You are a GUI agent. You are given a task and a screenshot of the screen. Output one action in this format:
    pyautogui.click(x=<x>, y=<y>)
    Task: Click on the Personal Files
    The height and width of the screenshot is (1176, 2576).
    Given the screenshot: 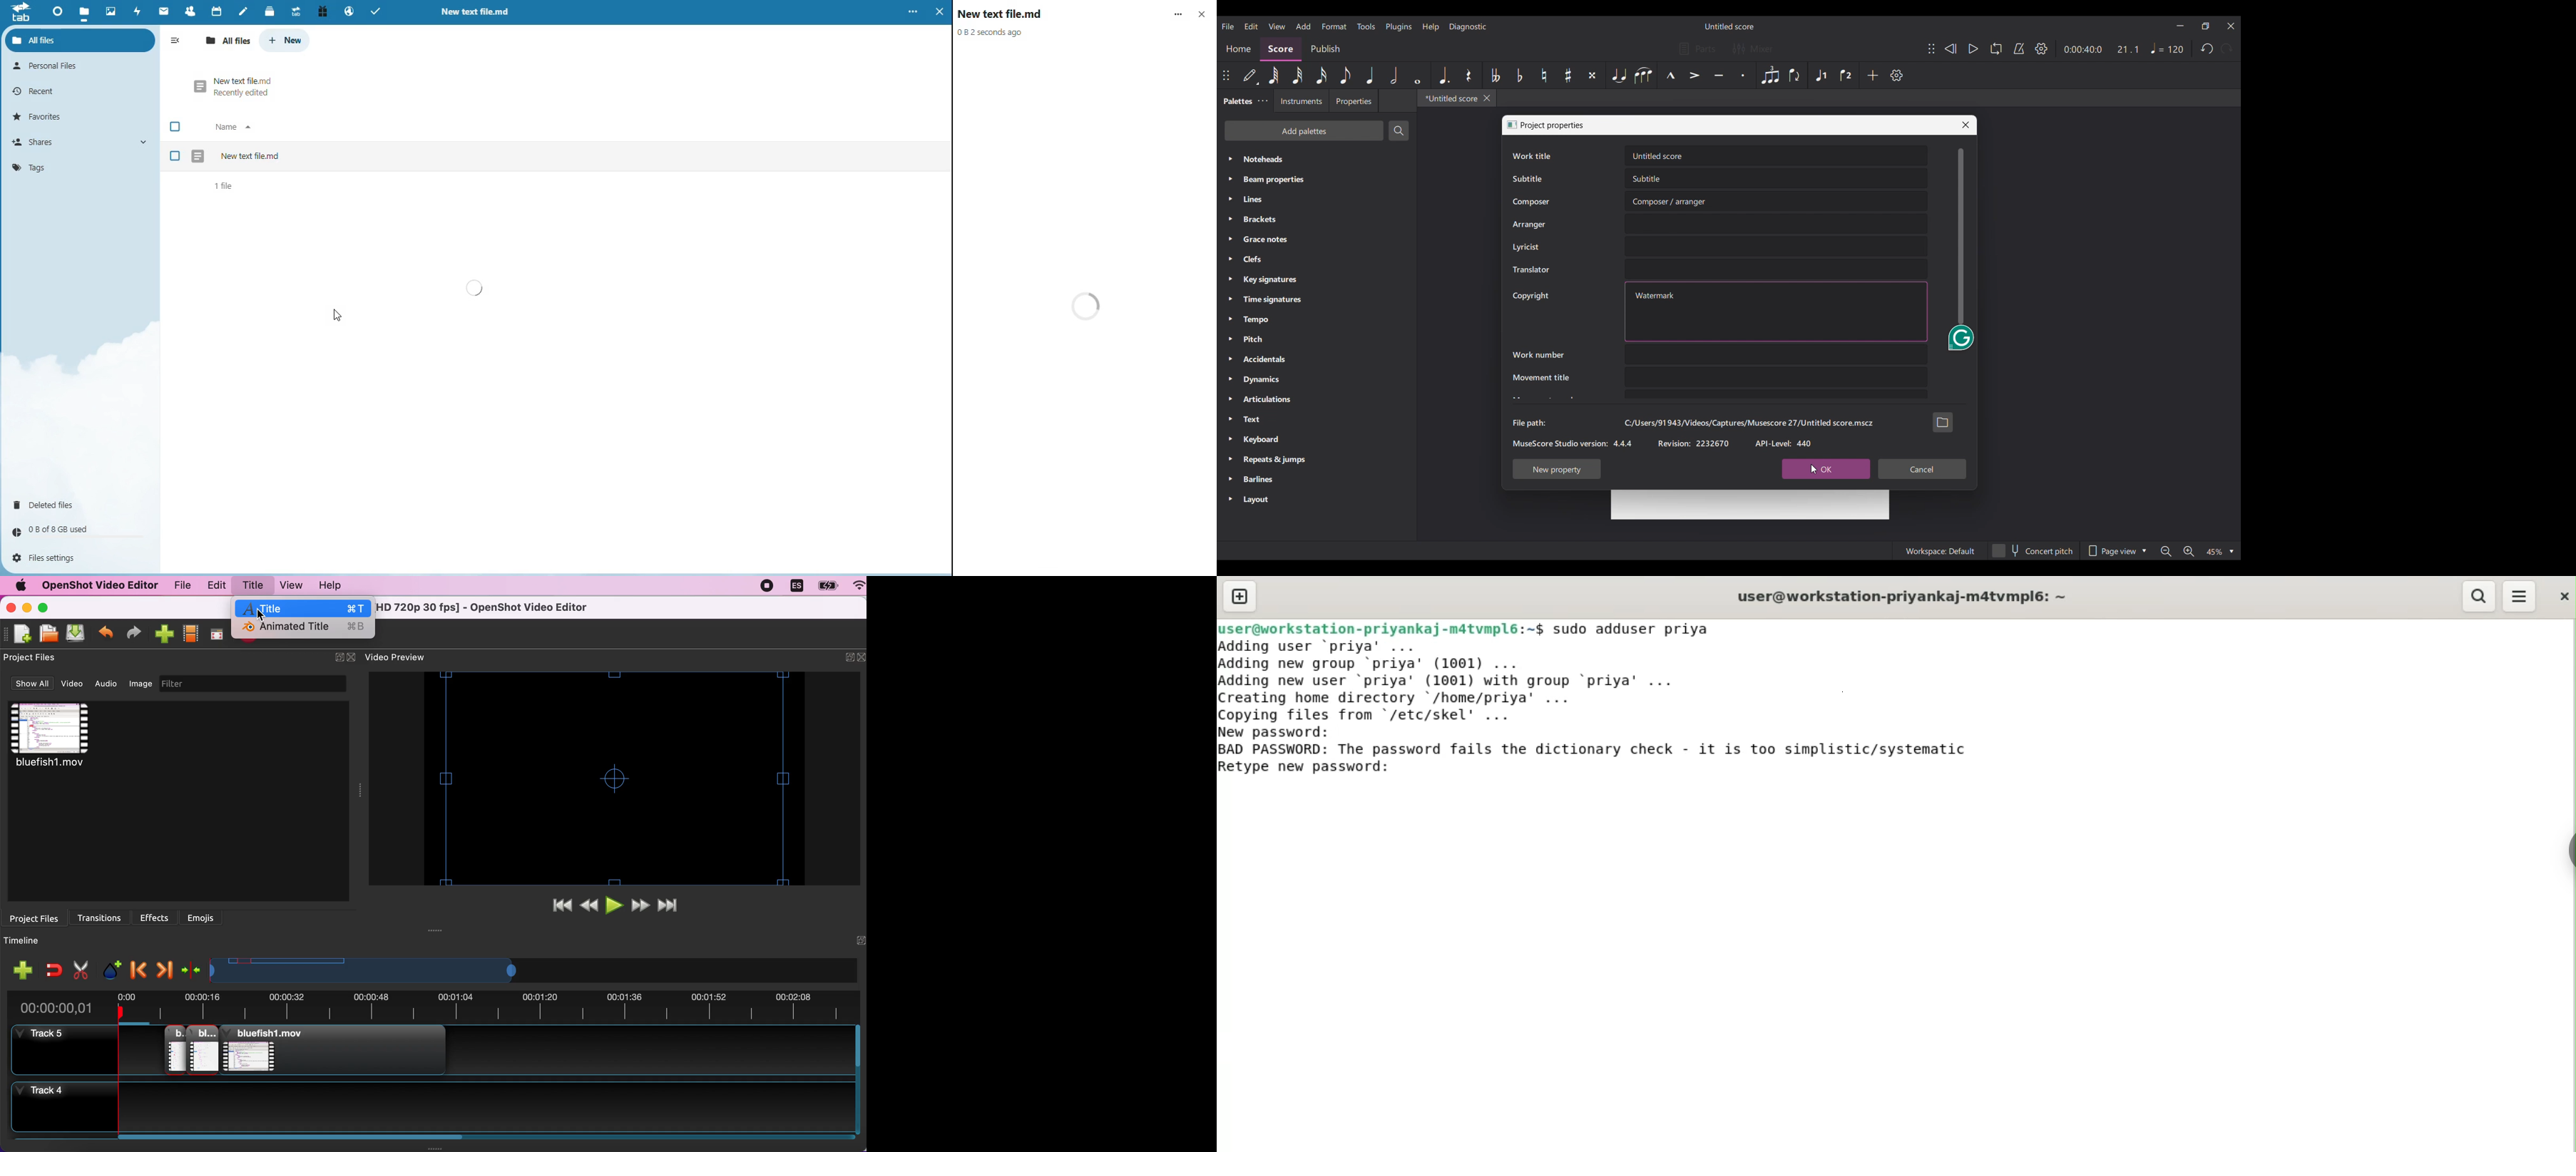 What is the action you would take?
    pyautogui.click(x=51, y=66)
    